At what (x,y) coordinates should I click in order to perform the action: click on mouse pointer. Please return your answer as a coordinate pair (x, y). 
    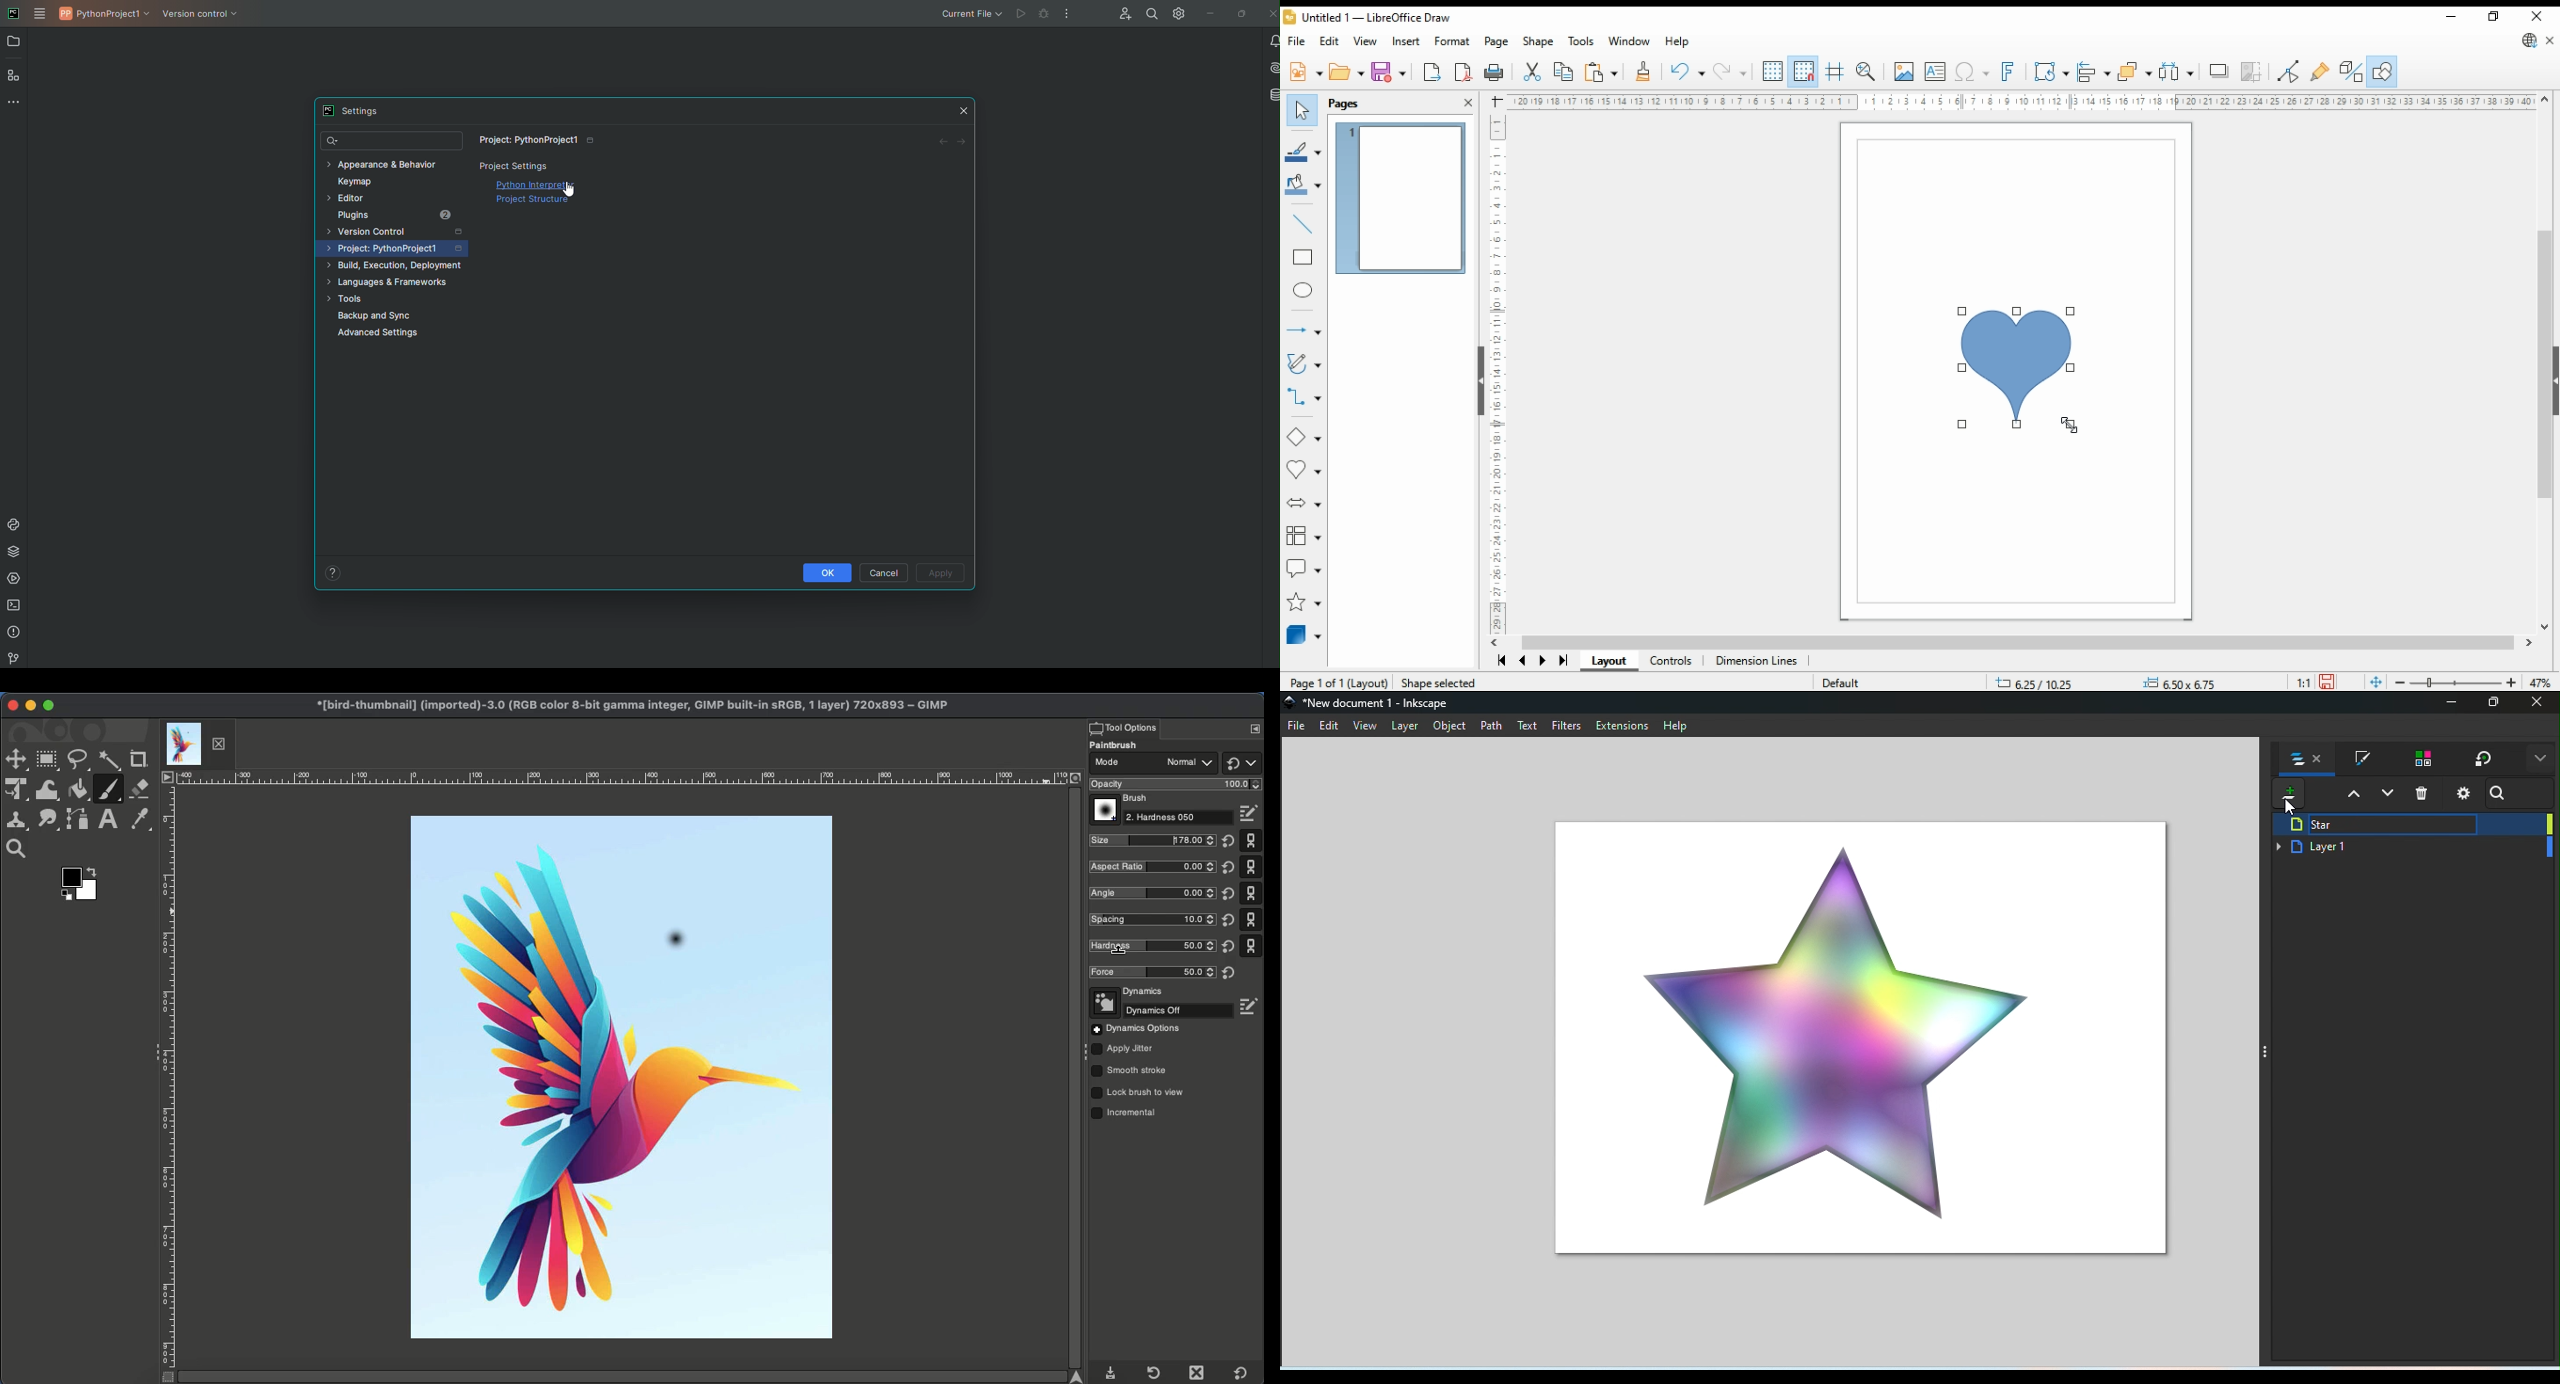
    Looking at the image, I should click on (2072, 426).